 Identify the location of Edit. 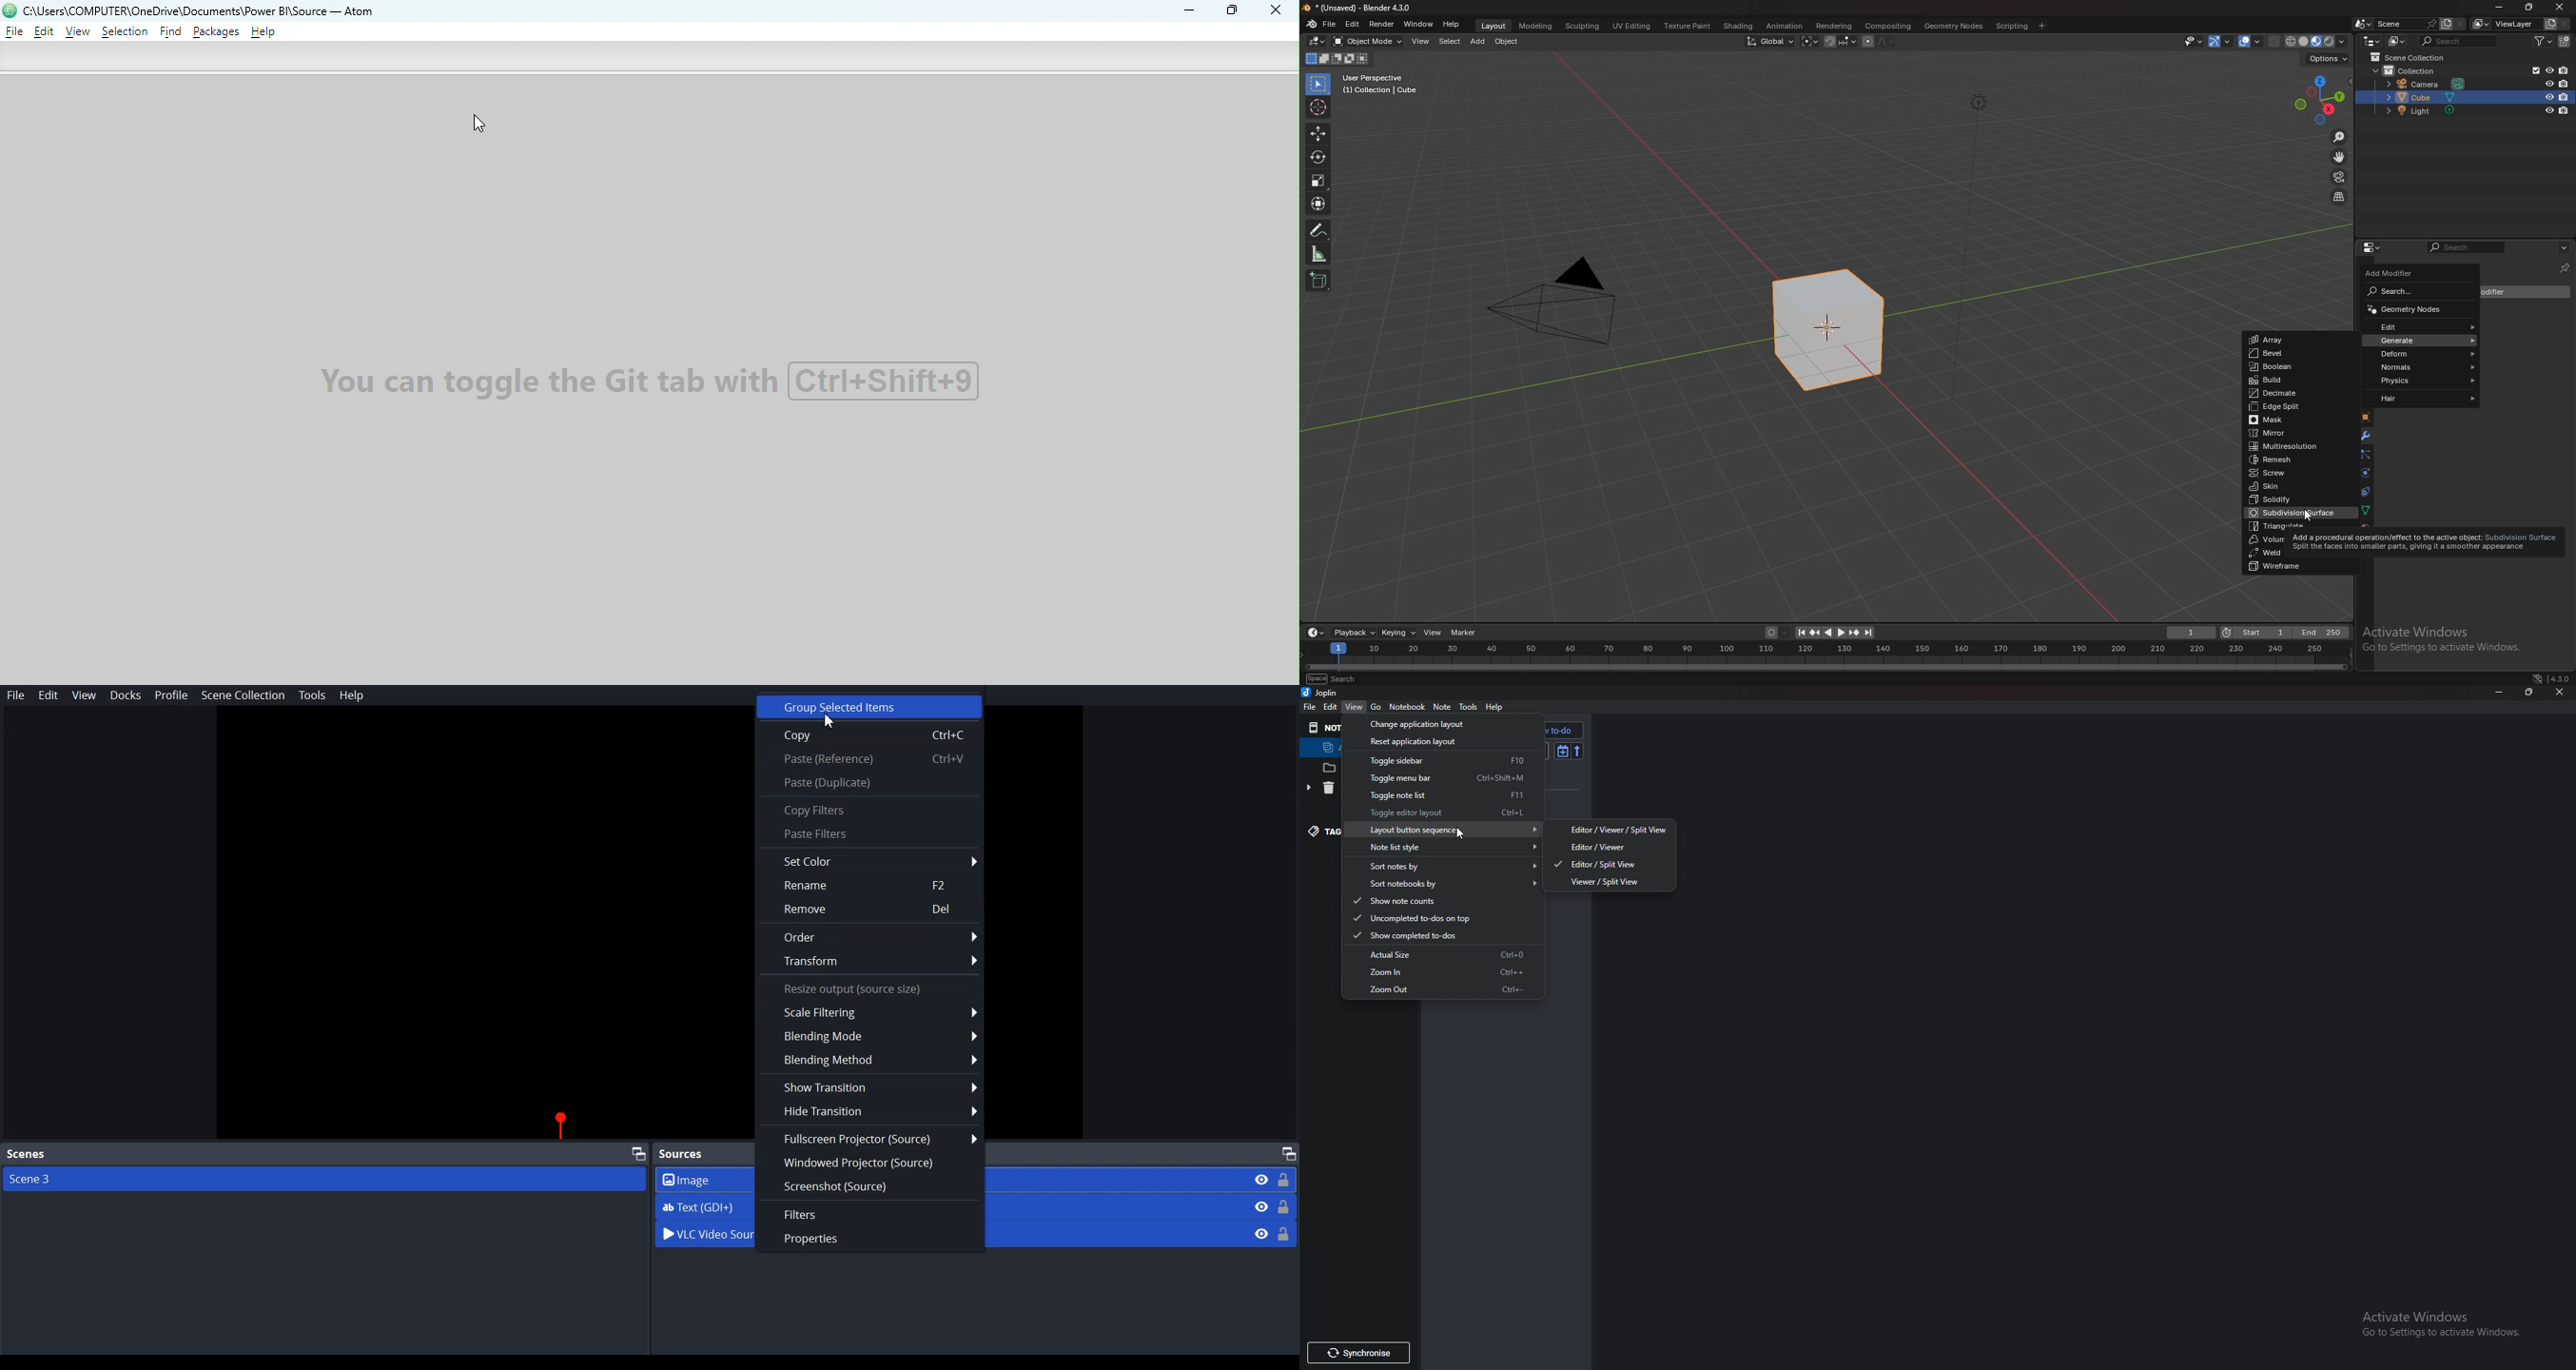
(49, 695).